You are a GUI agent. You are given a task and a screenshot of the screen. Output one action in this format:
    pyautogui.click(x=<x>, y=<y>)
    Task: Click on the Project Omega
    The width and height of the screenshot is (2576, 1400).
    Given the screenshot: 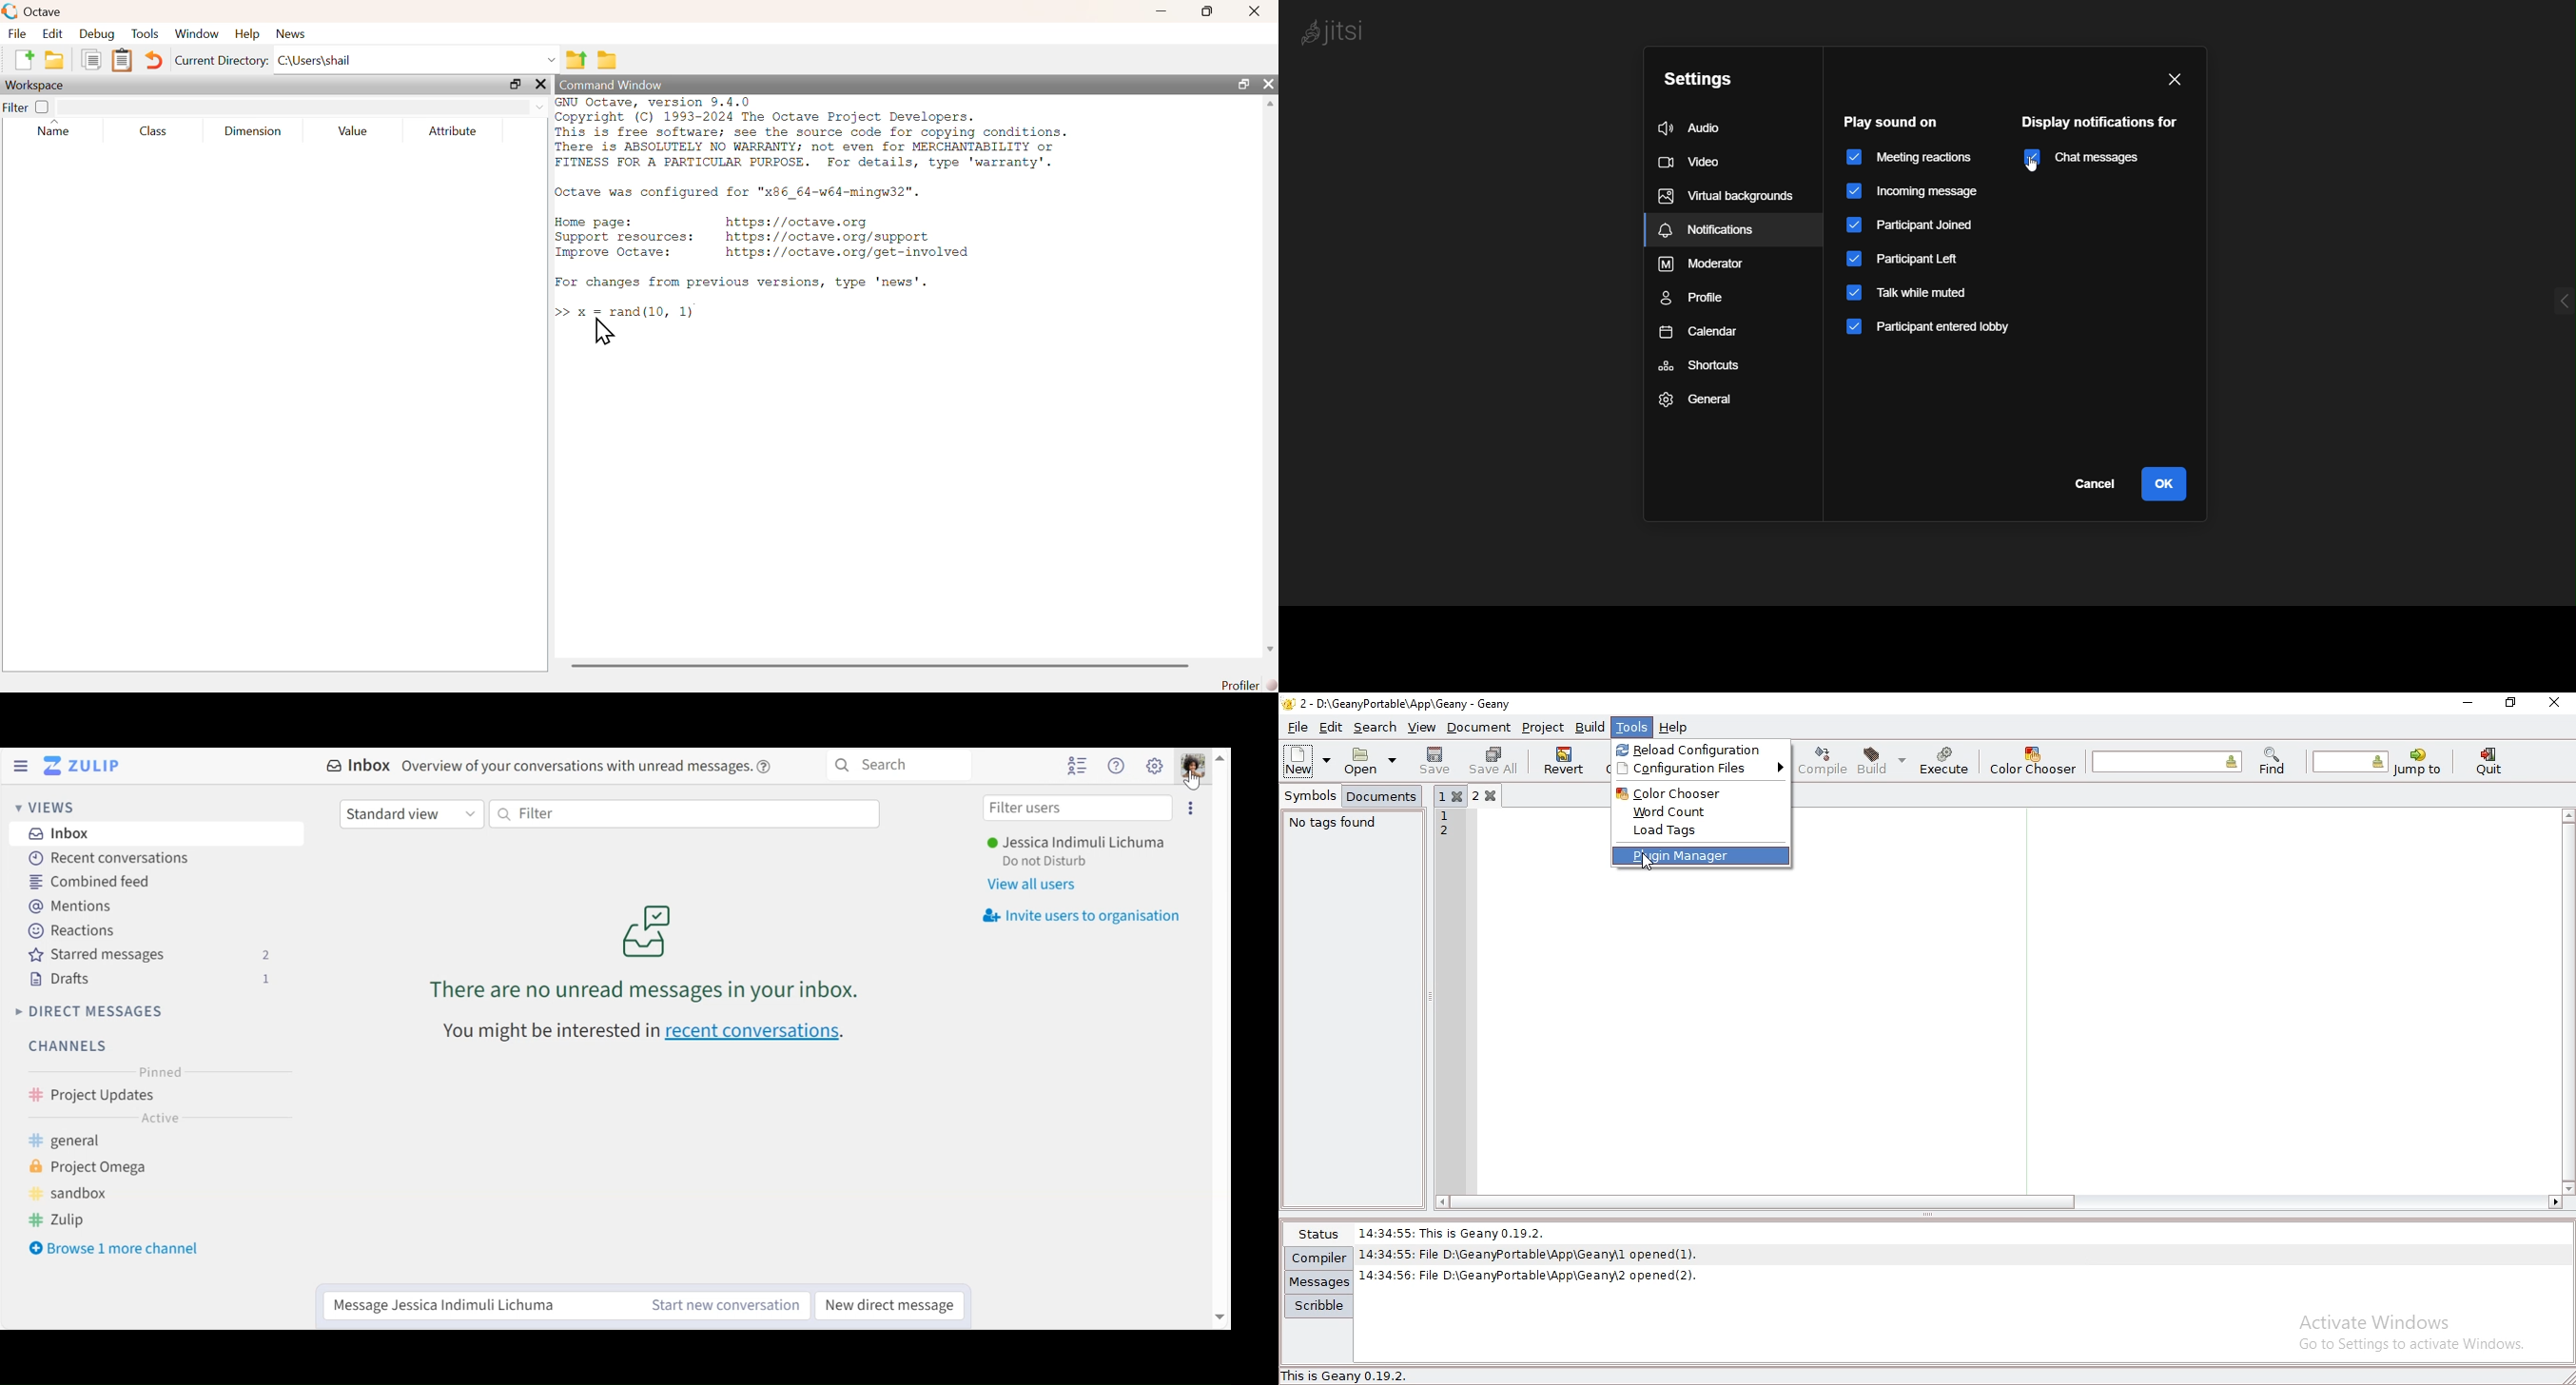 What is the action you would take?
    pyautogui.click(x=103, y=1170)
    